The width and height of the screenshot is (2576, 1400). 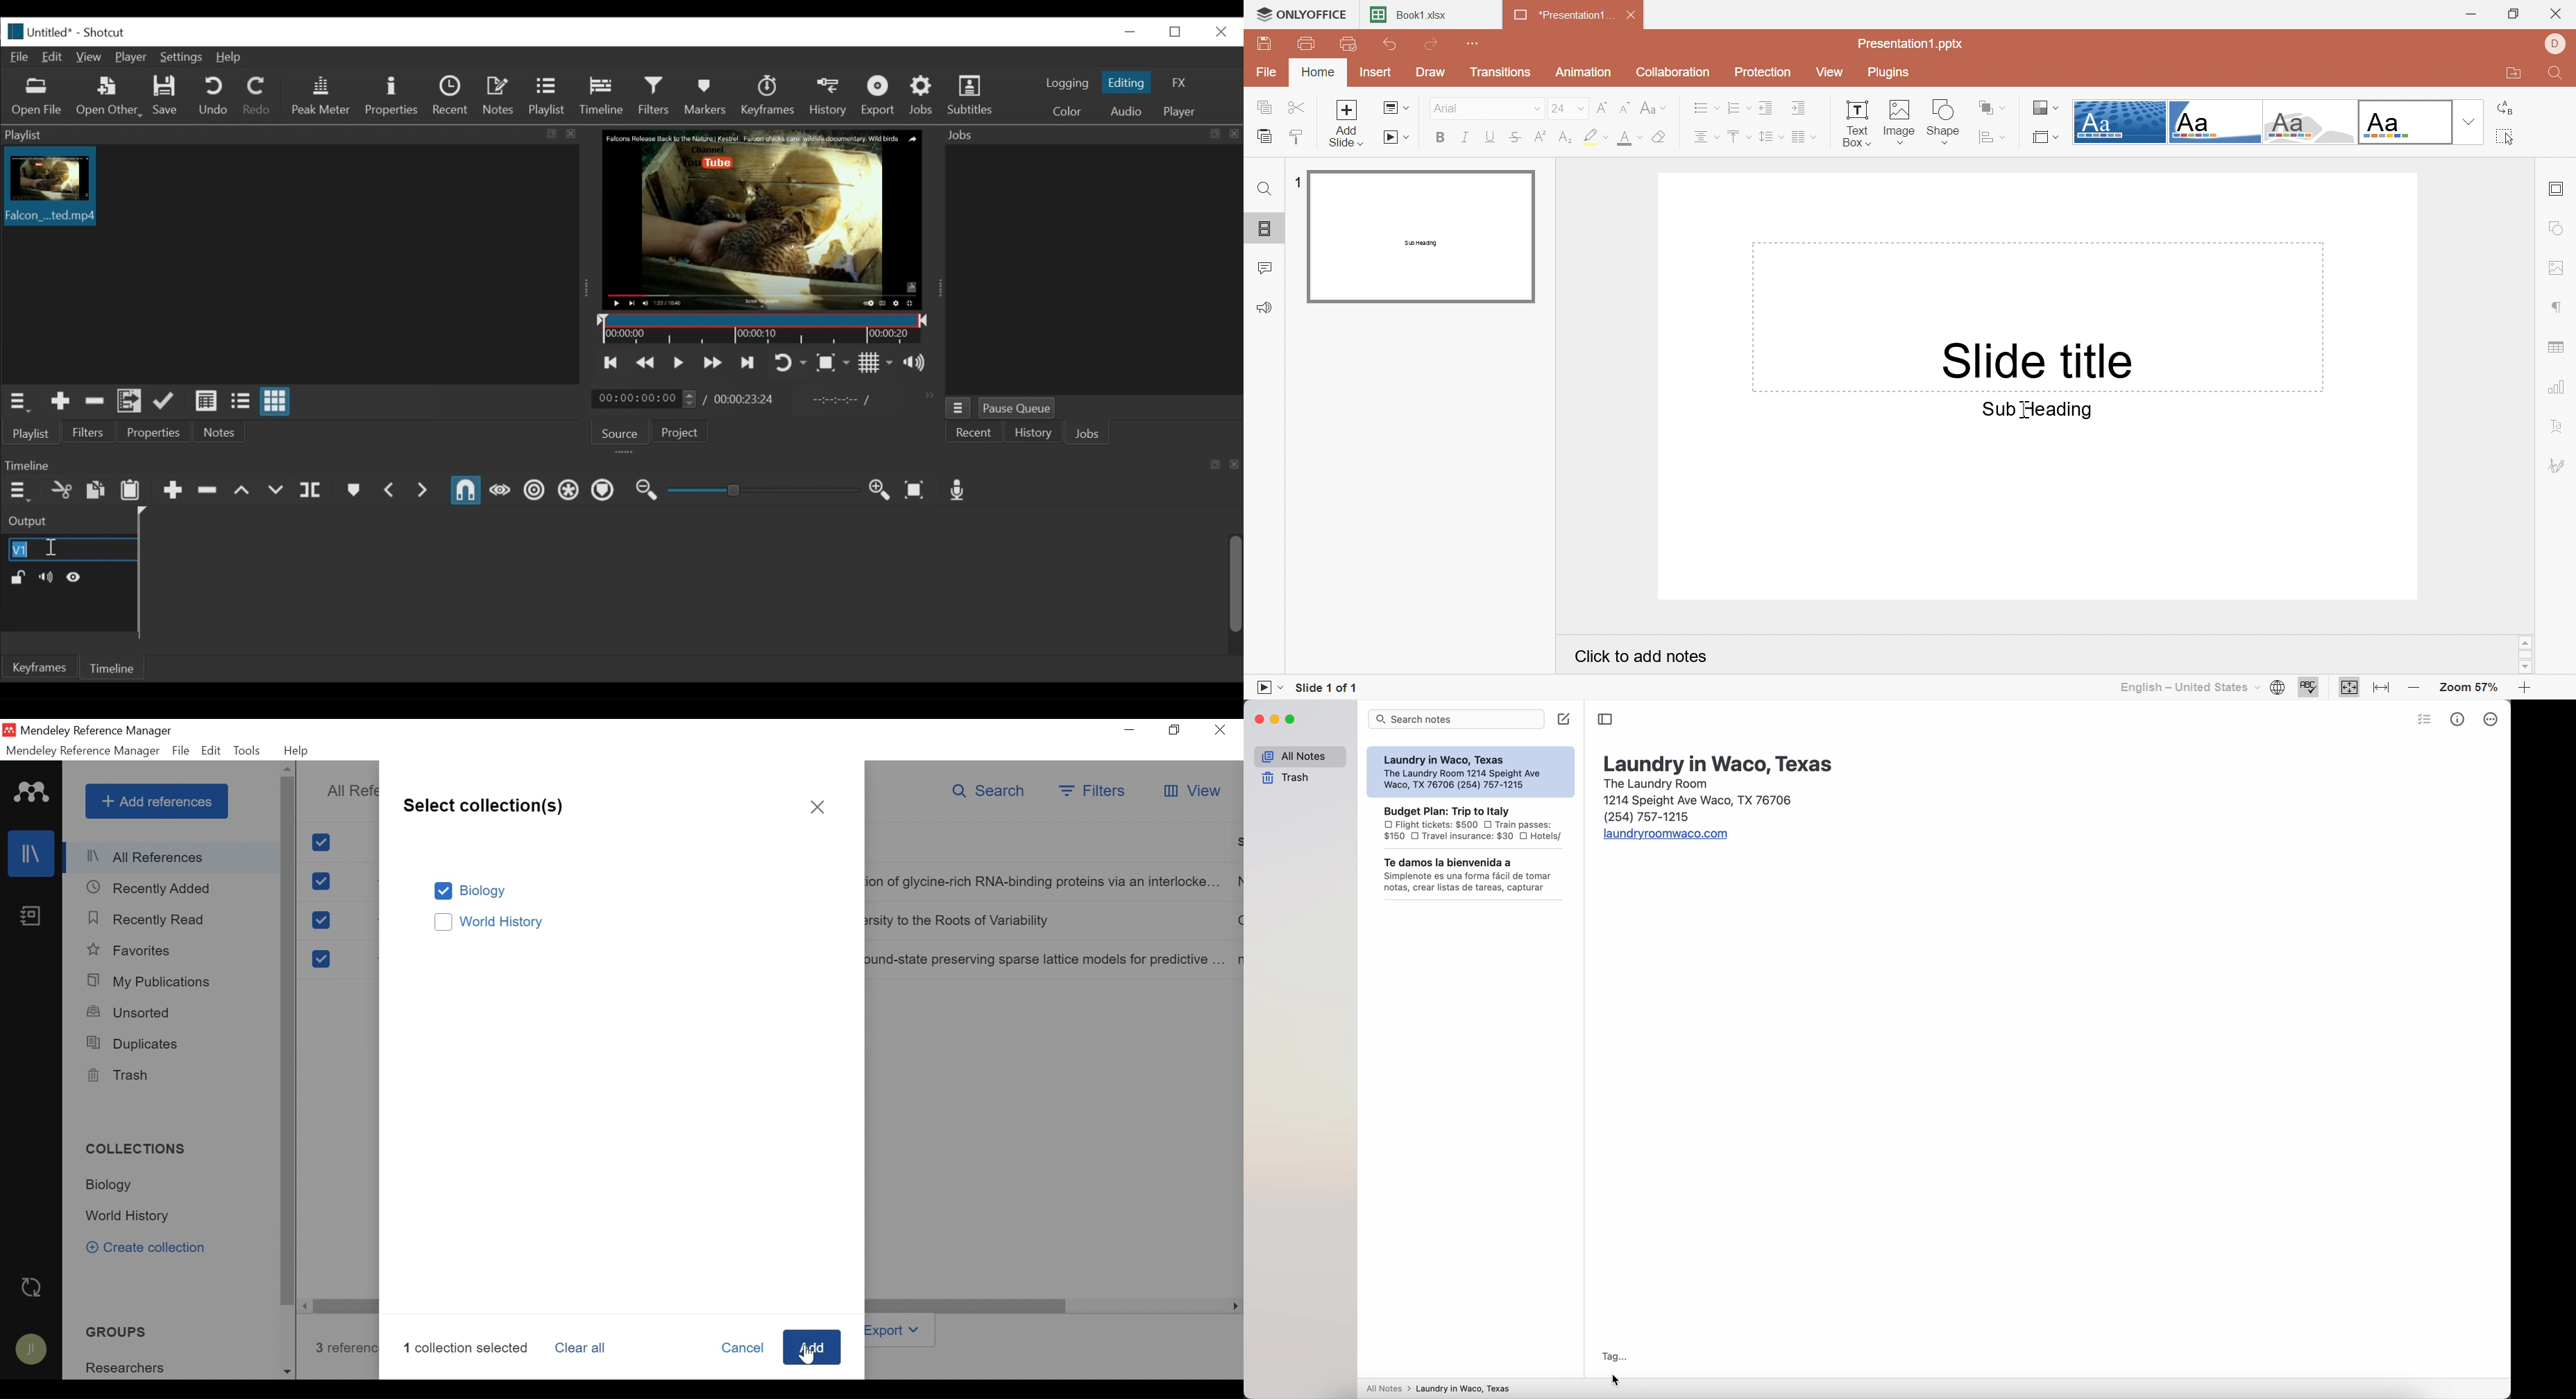 I want to click on Redo, so click(x=1434, y=44).